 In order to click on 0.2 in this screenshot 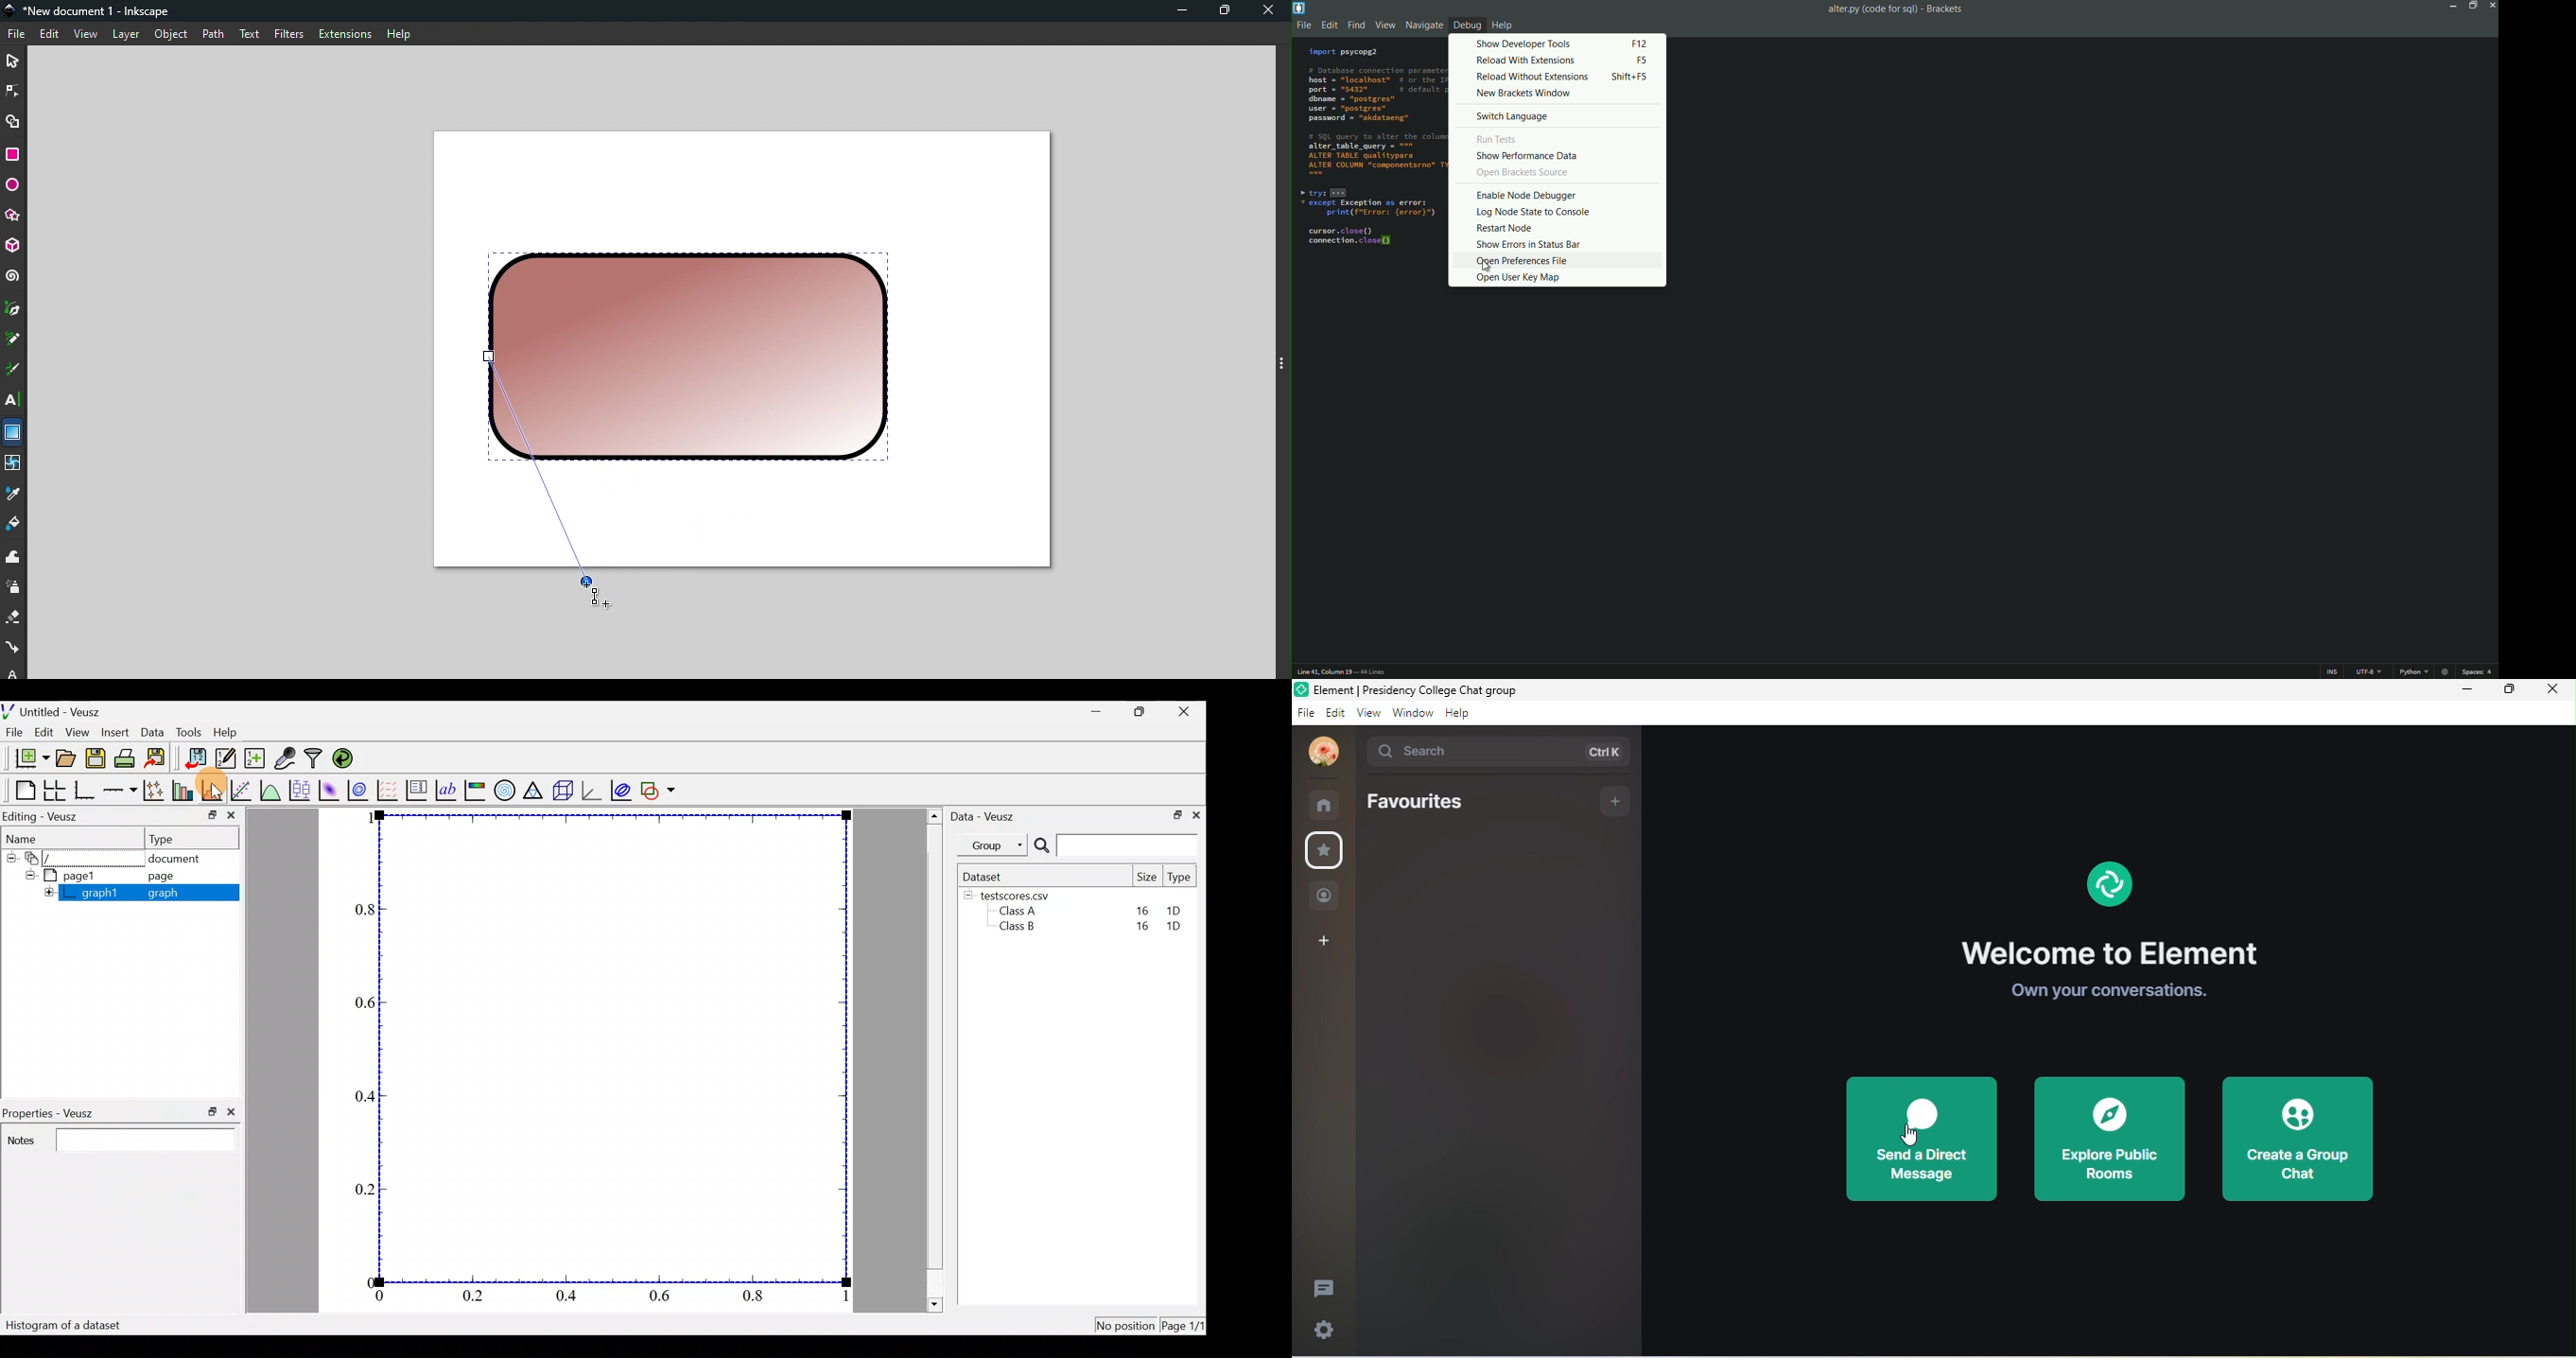, I will do `click(361, 1187)`.